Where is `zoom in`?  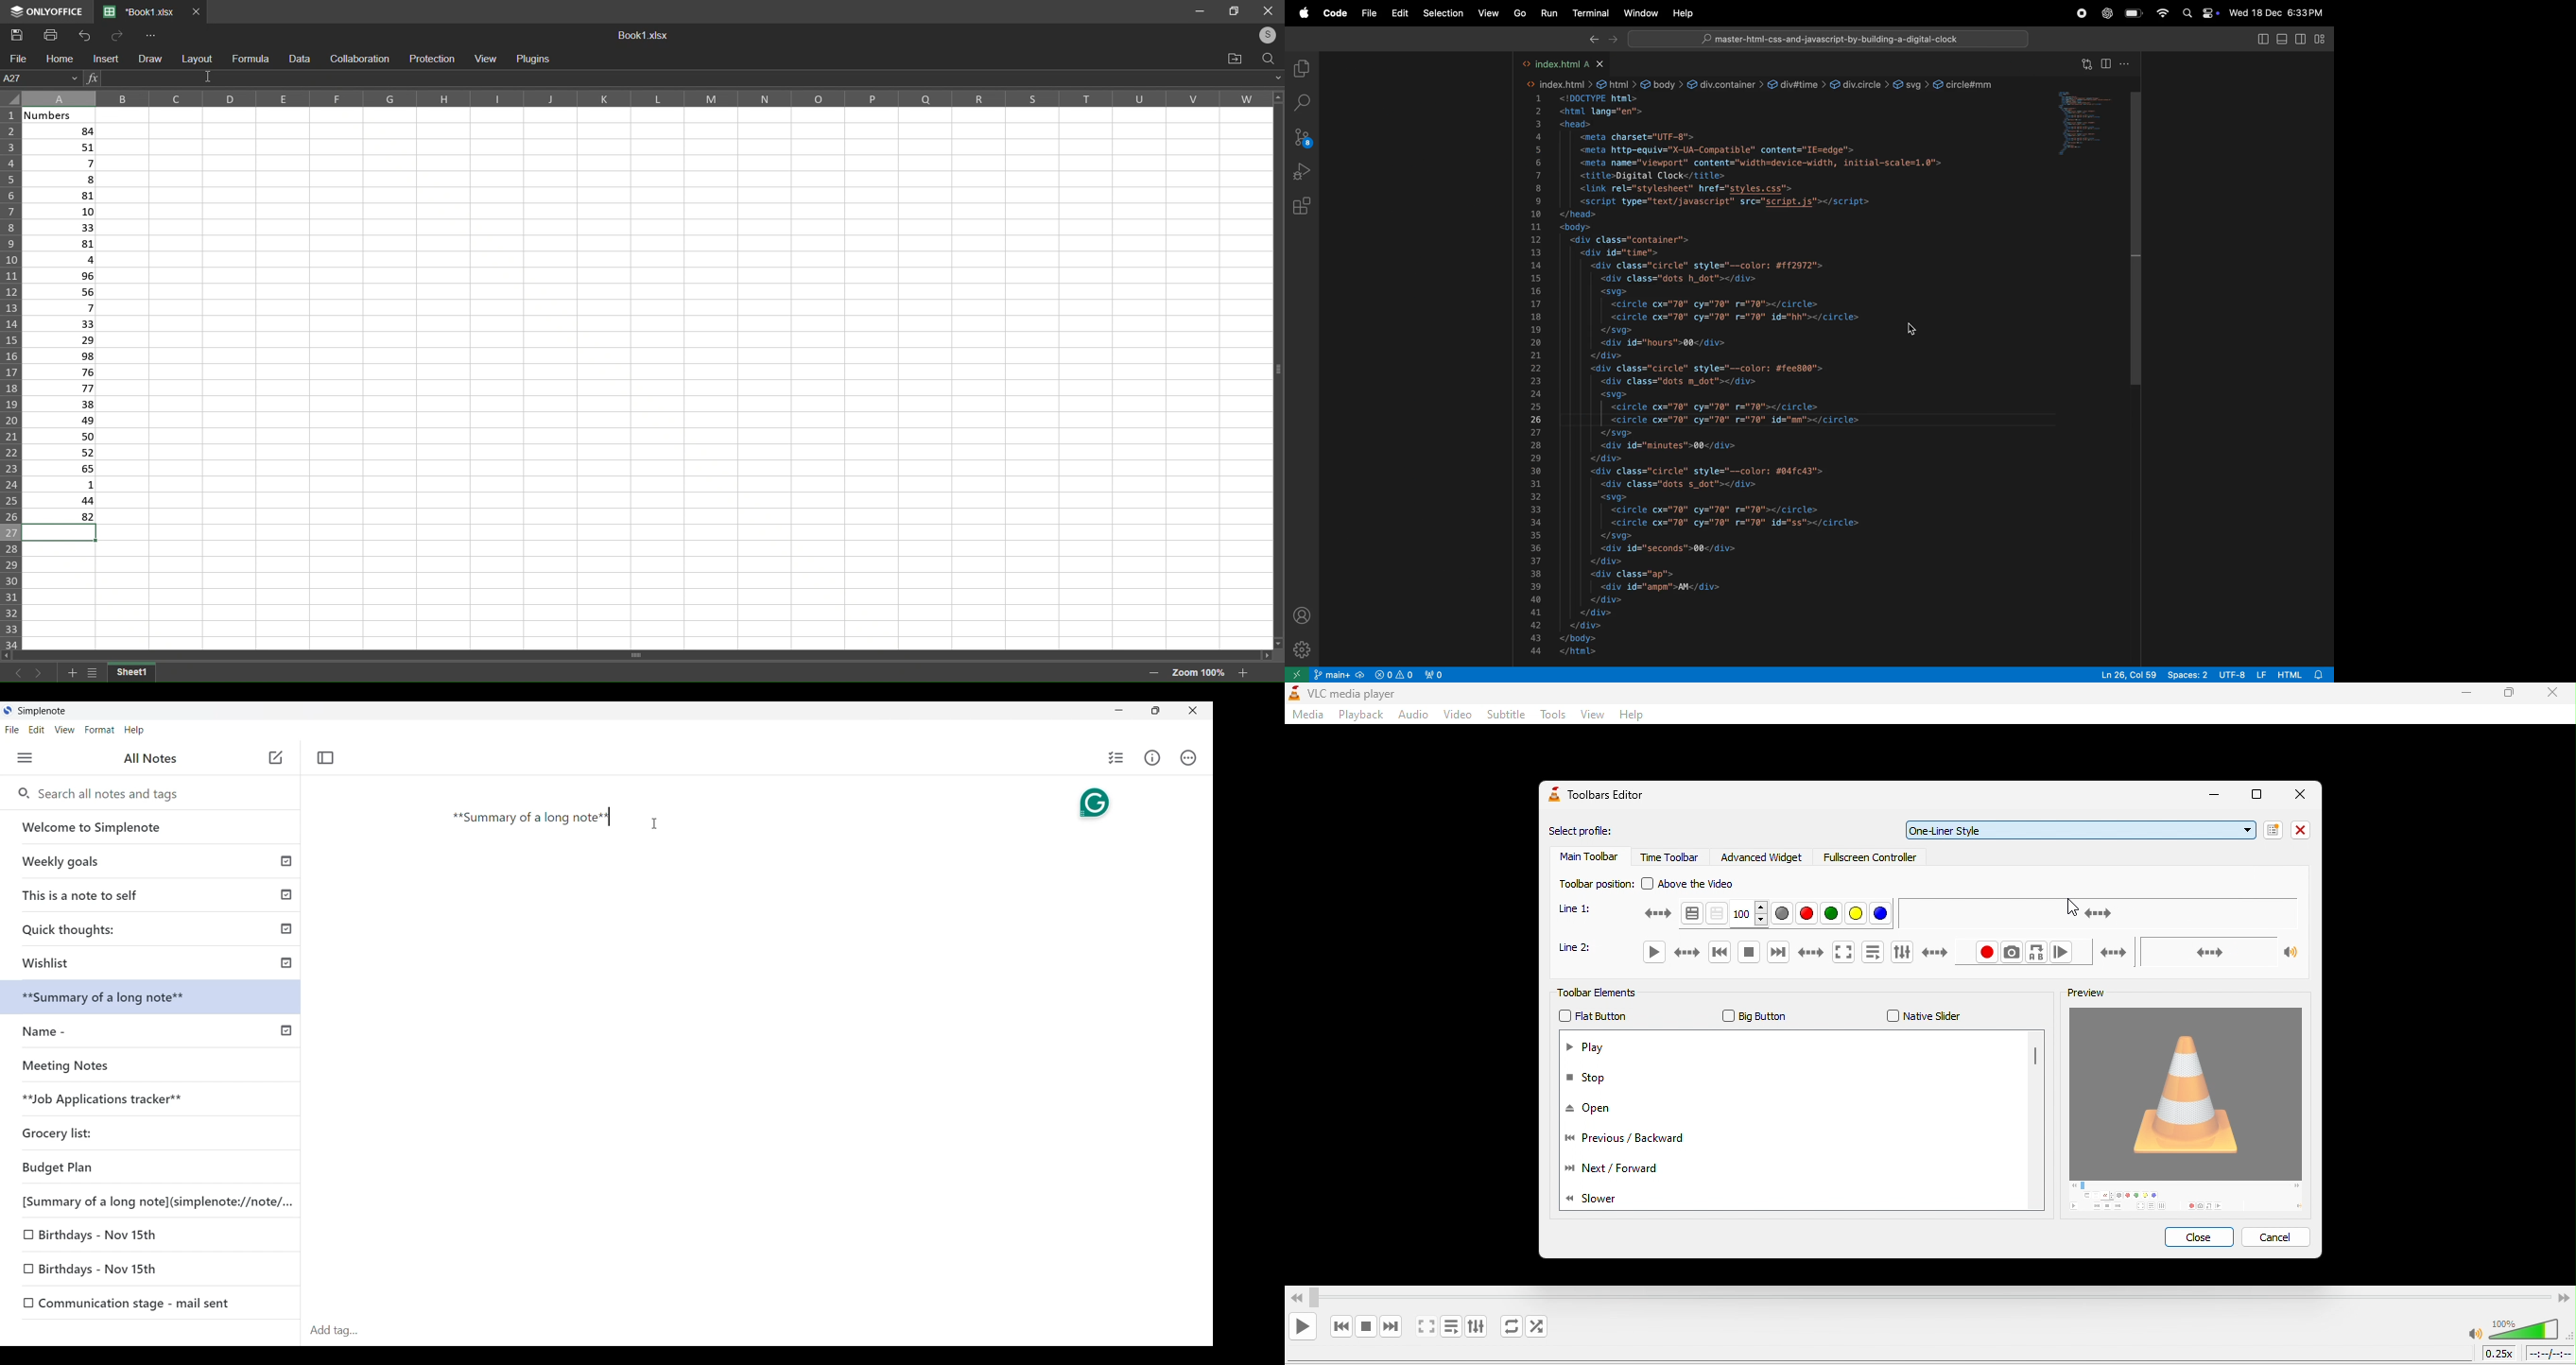 zoom in is located at coordinates (1247, 672).